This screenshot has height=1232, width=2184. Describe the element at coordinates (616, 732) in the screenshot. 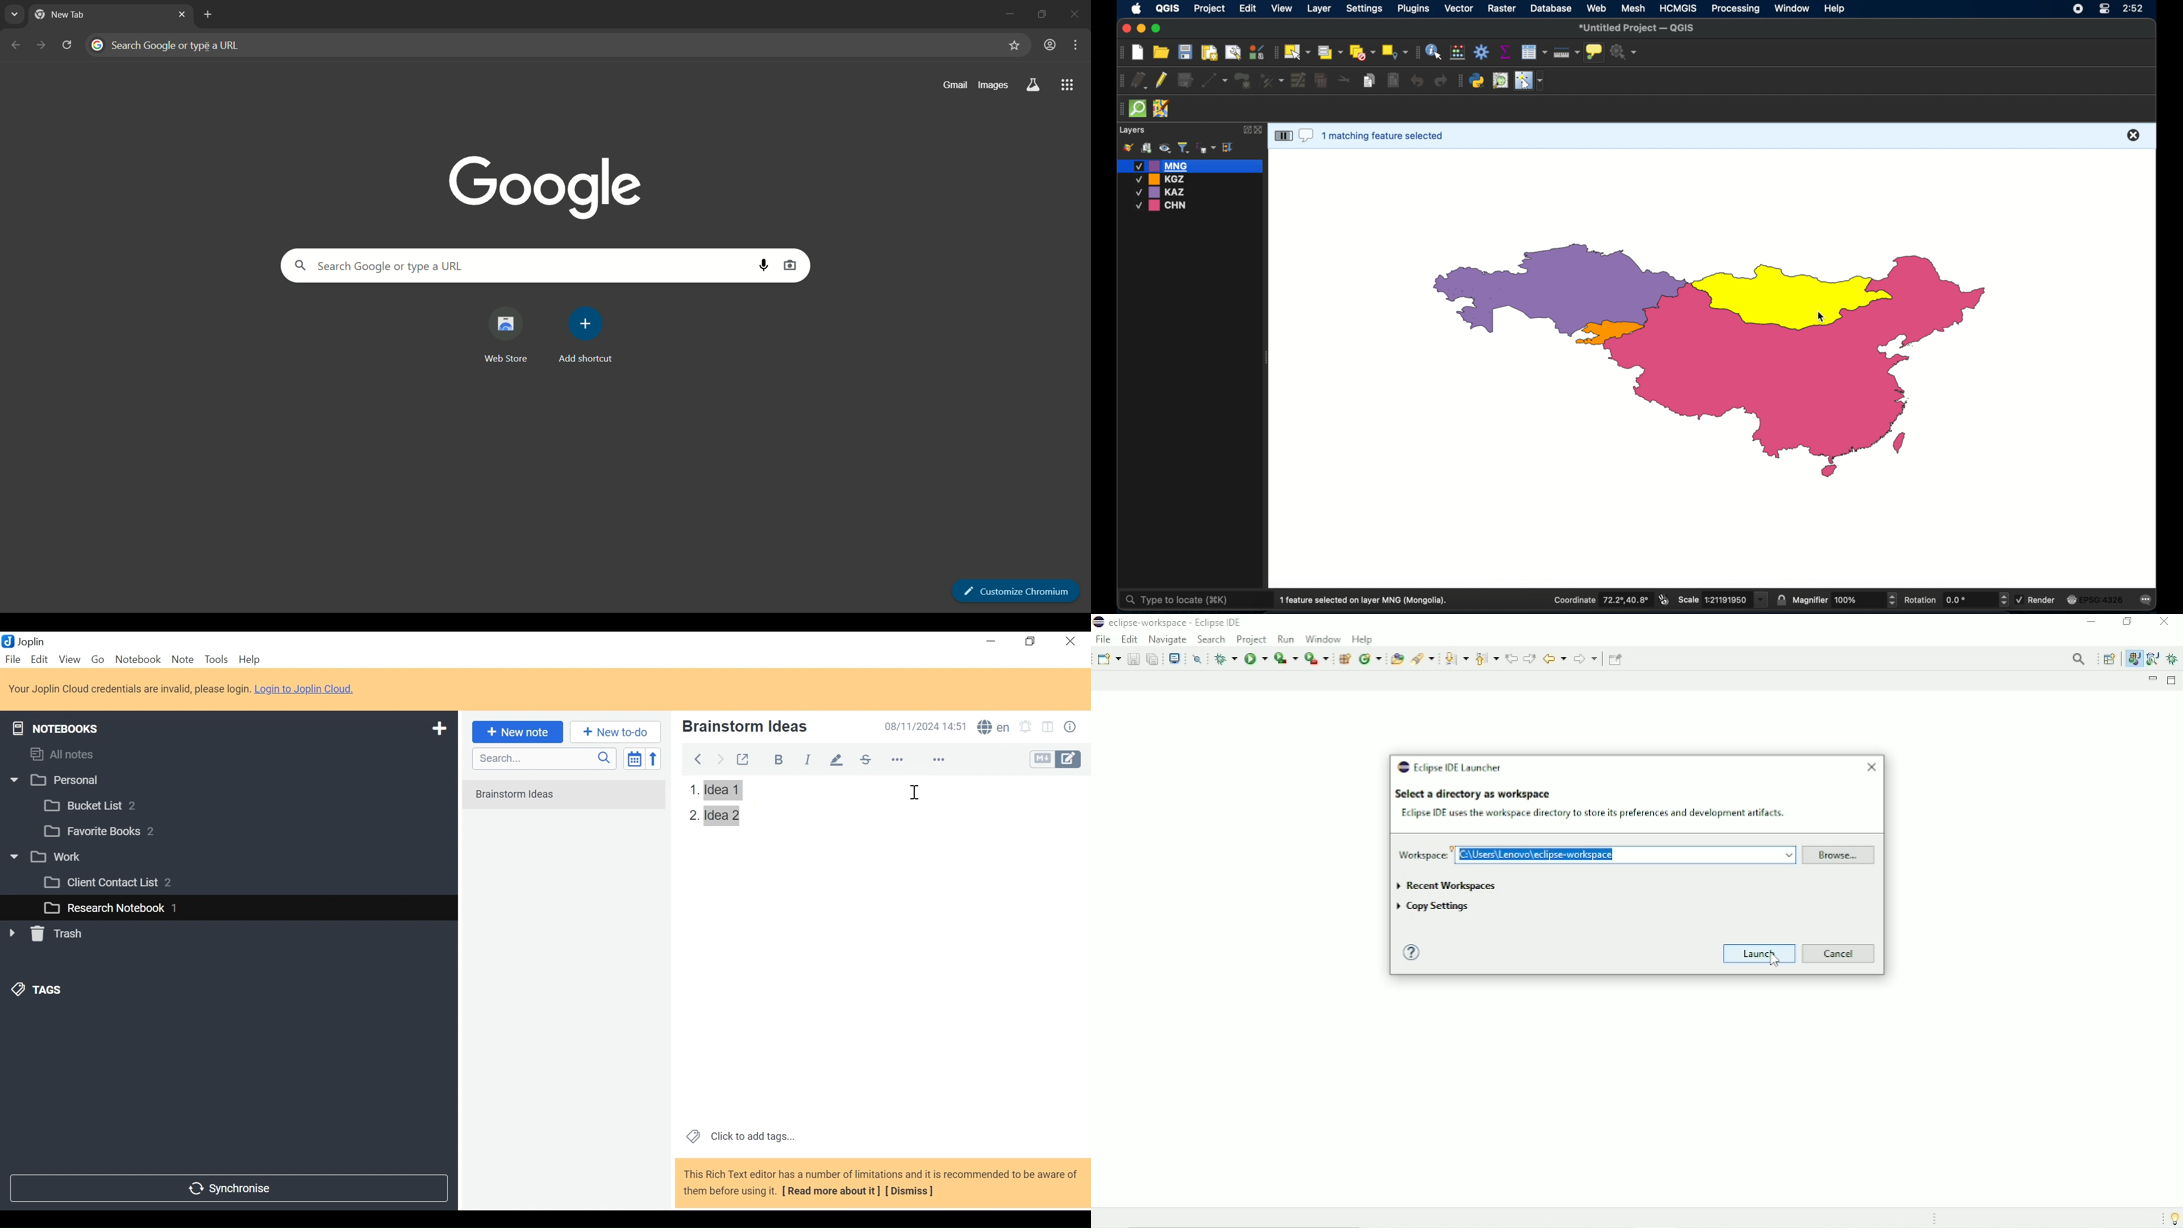

I see `Add New to Do` at that location.